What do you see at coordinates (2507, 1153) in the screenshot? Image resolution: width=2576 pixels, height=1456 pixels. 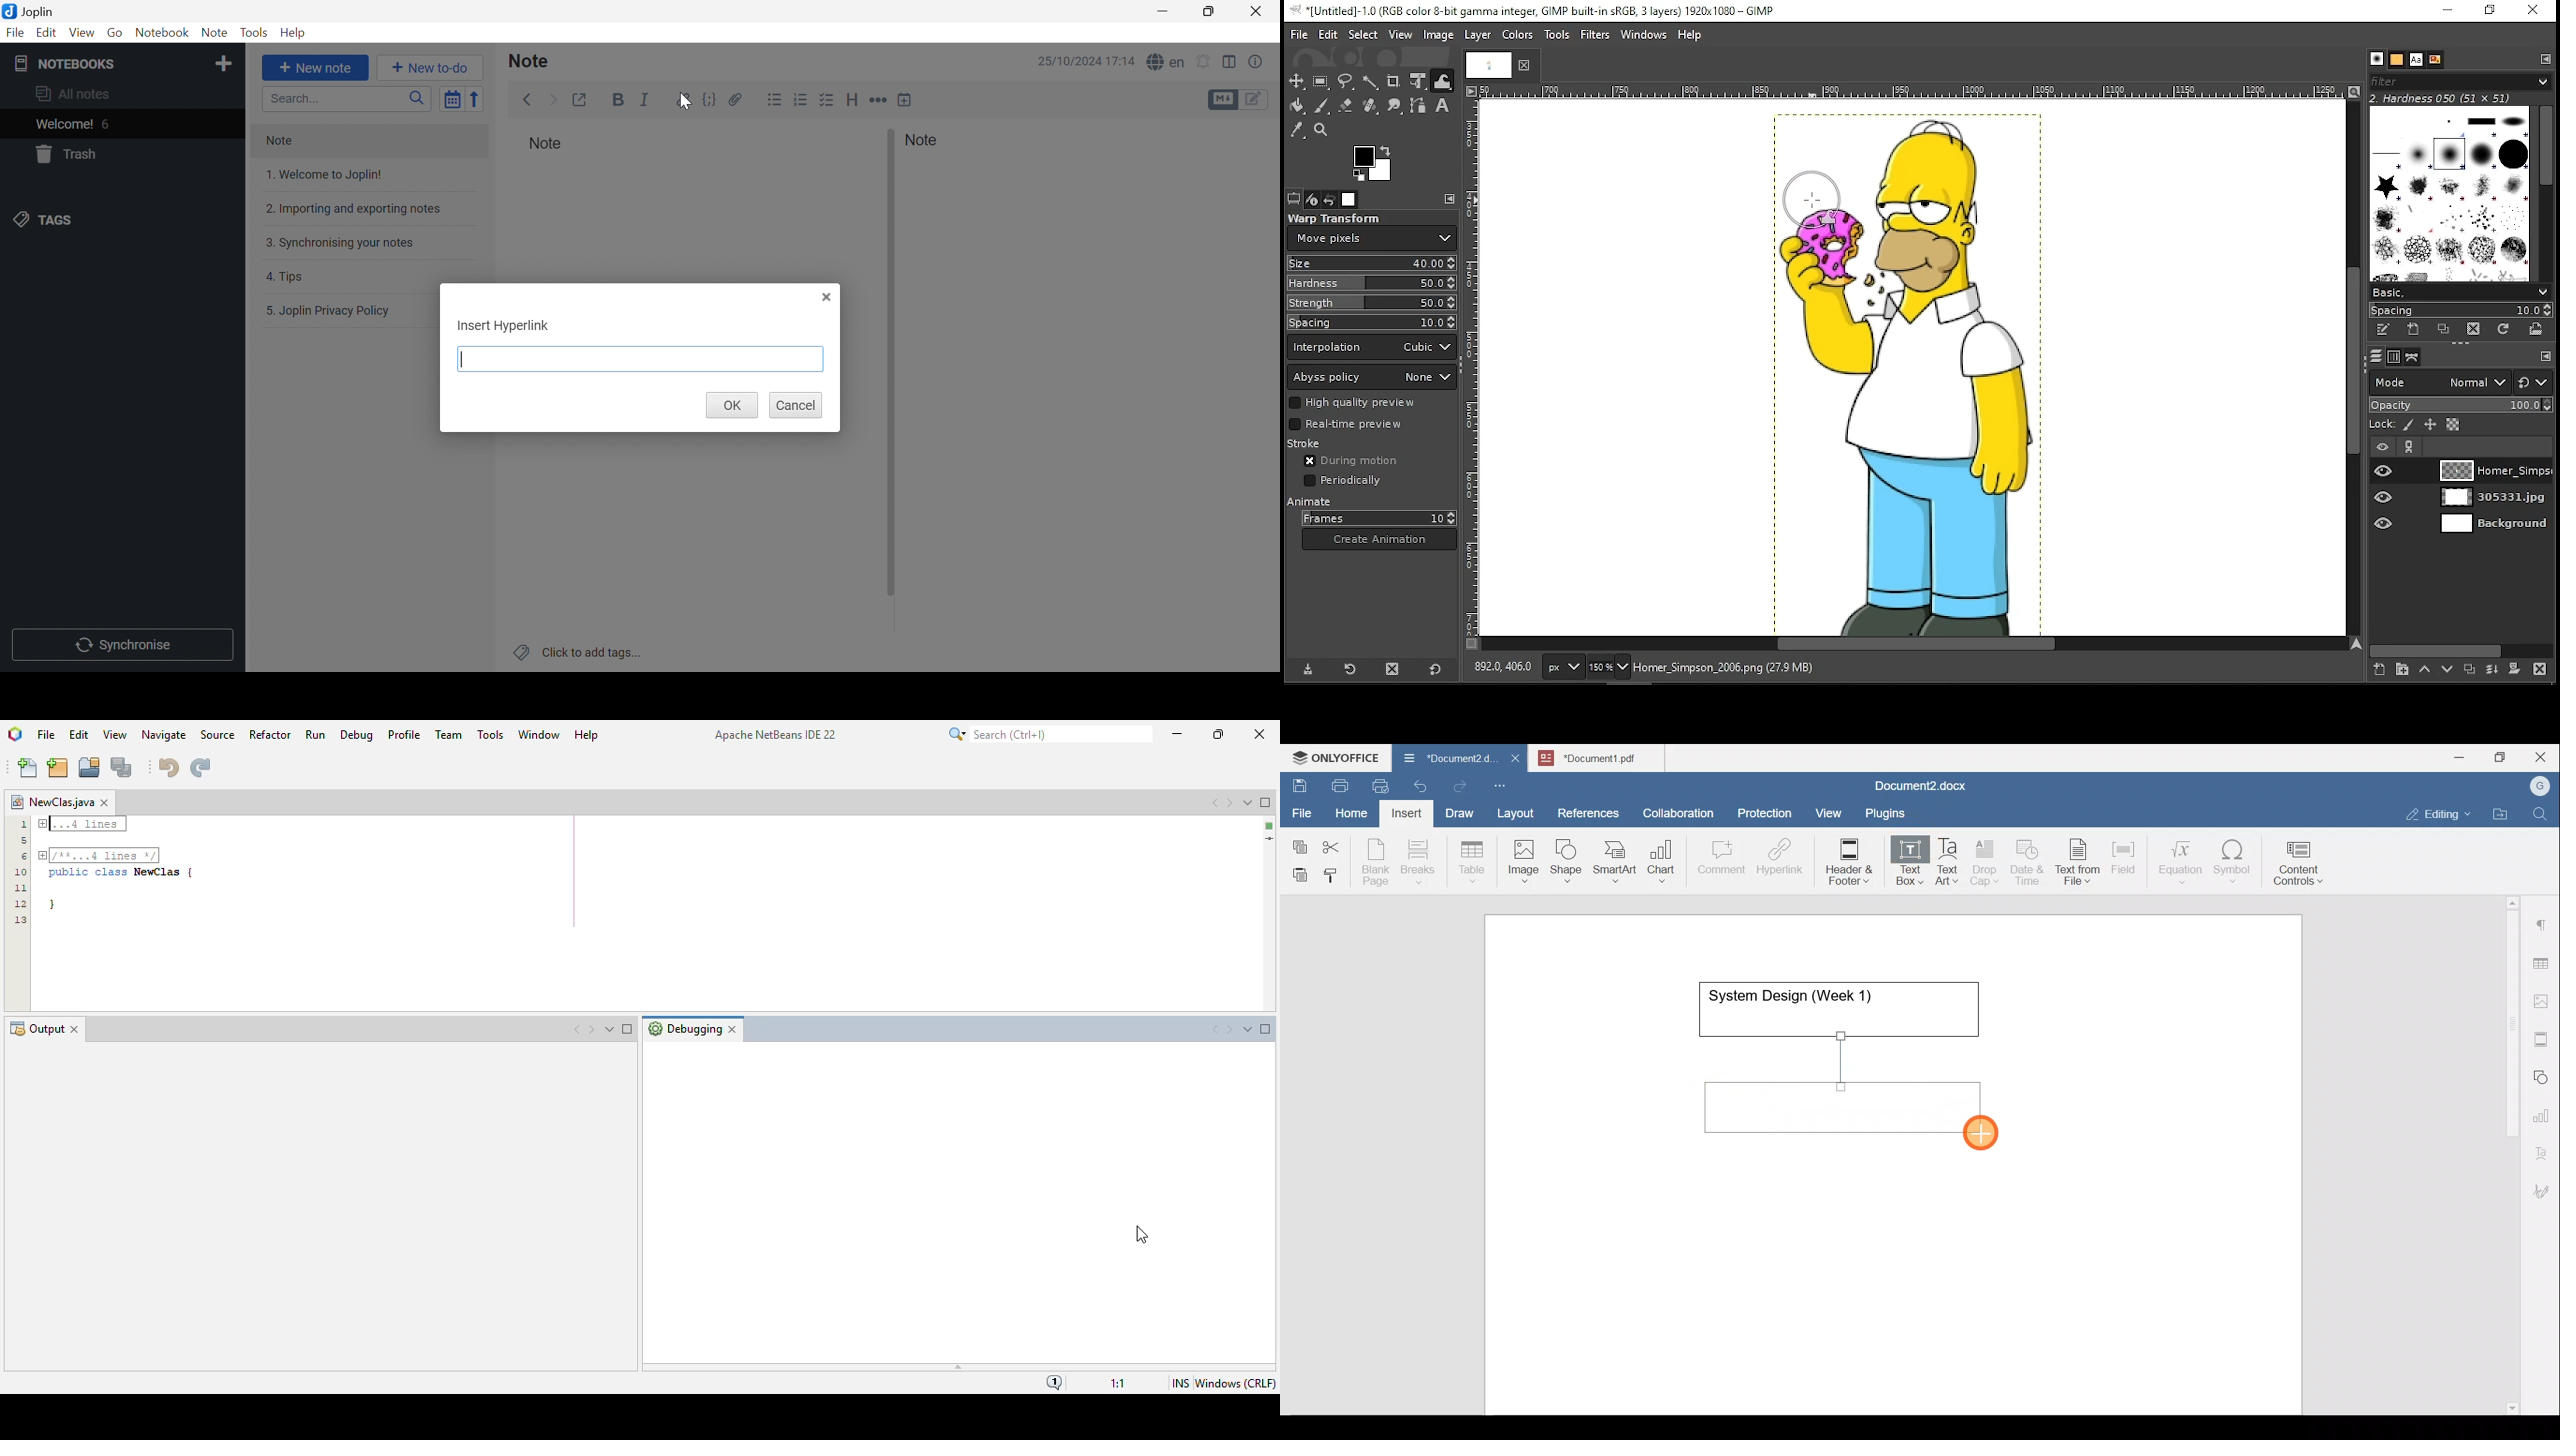 I see `Scroll bar` at bounding box center [2507, 1153].